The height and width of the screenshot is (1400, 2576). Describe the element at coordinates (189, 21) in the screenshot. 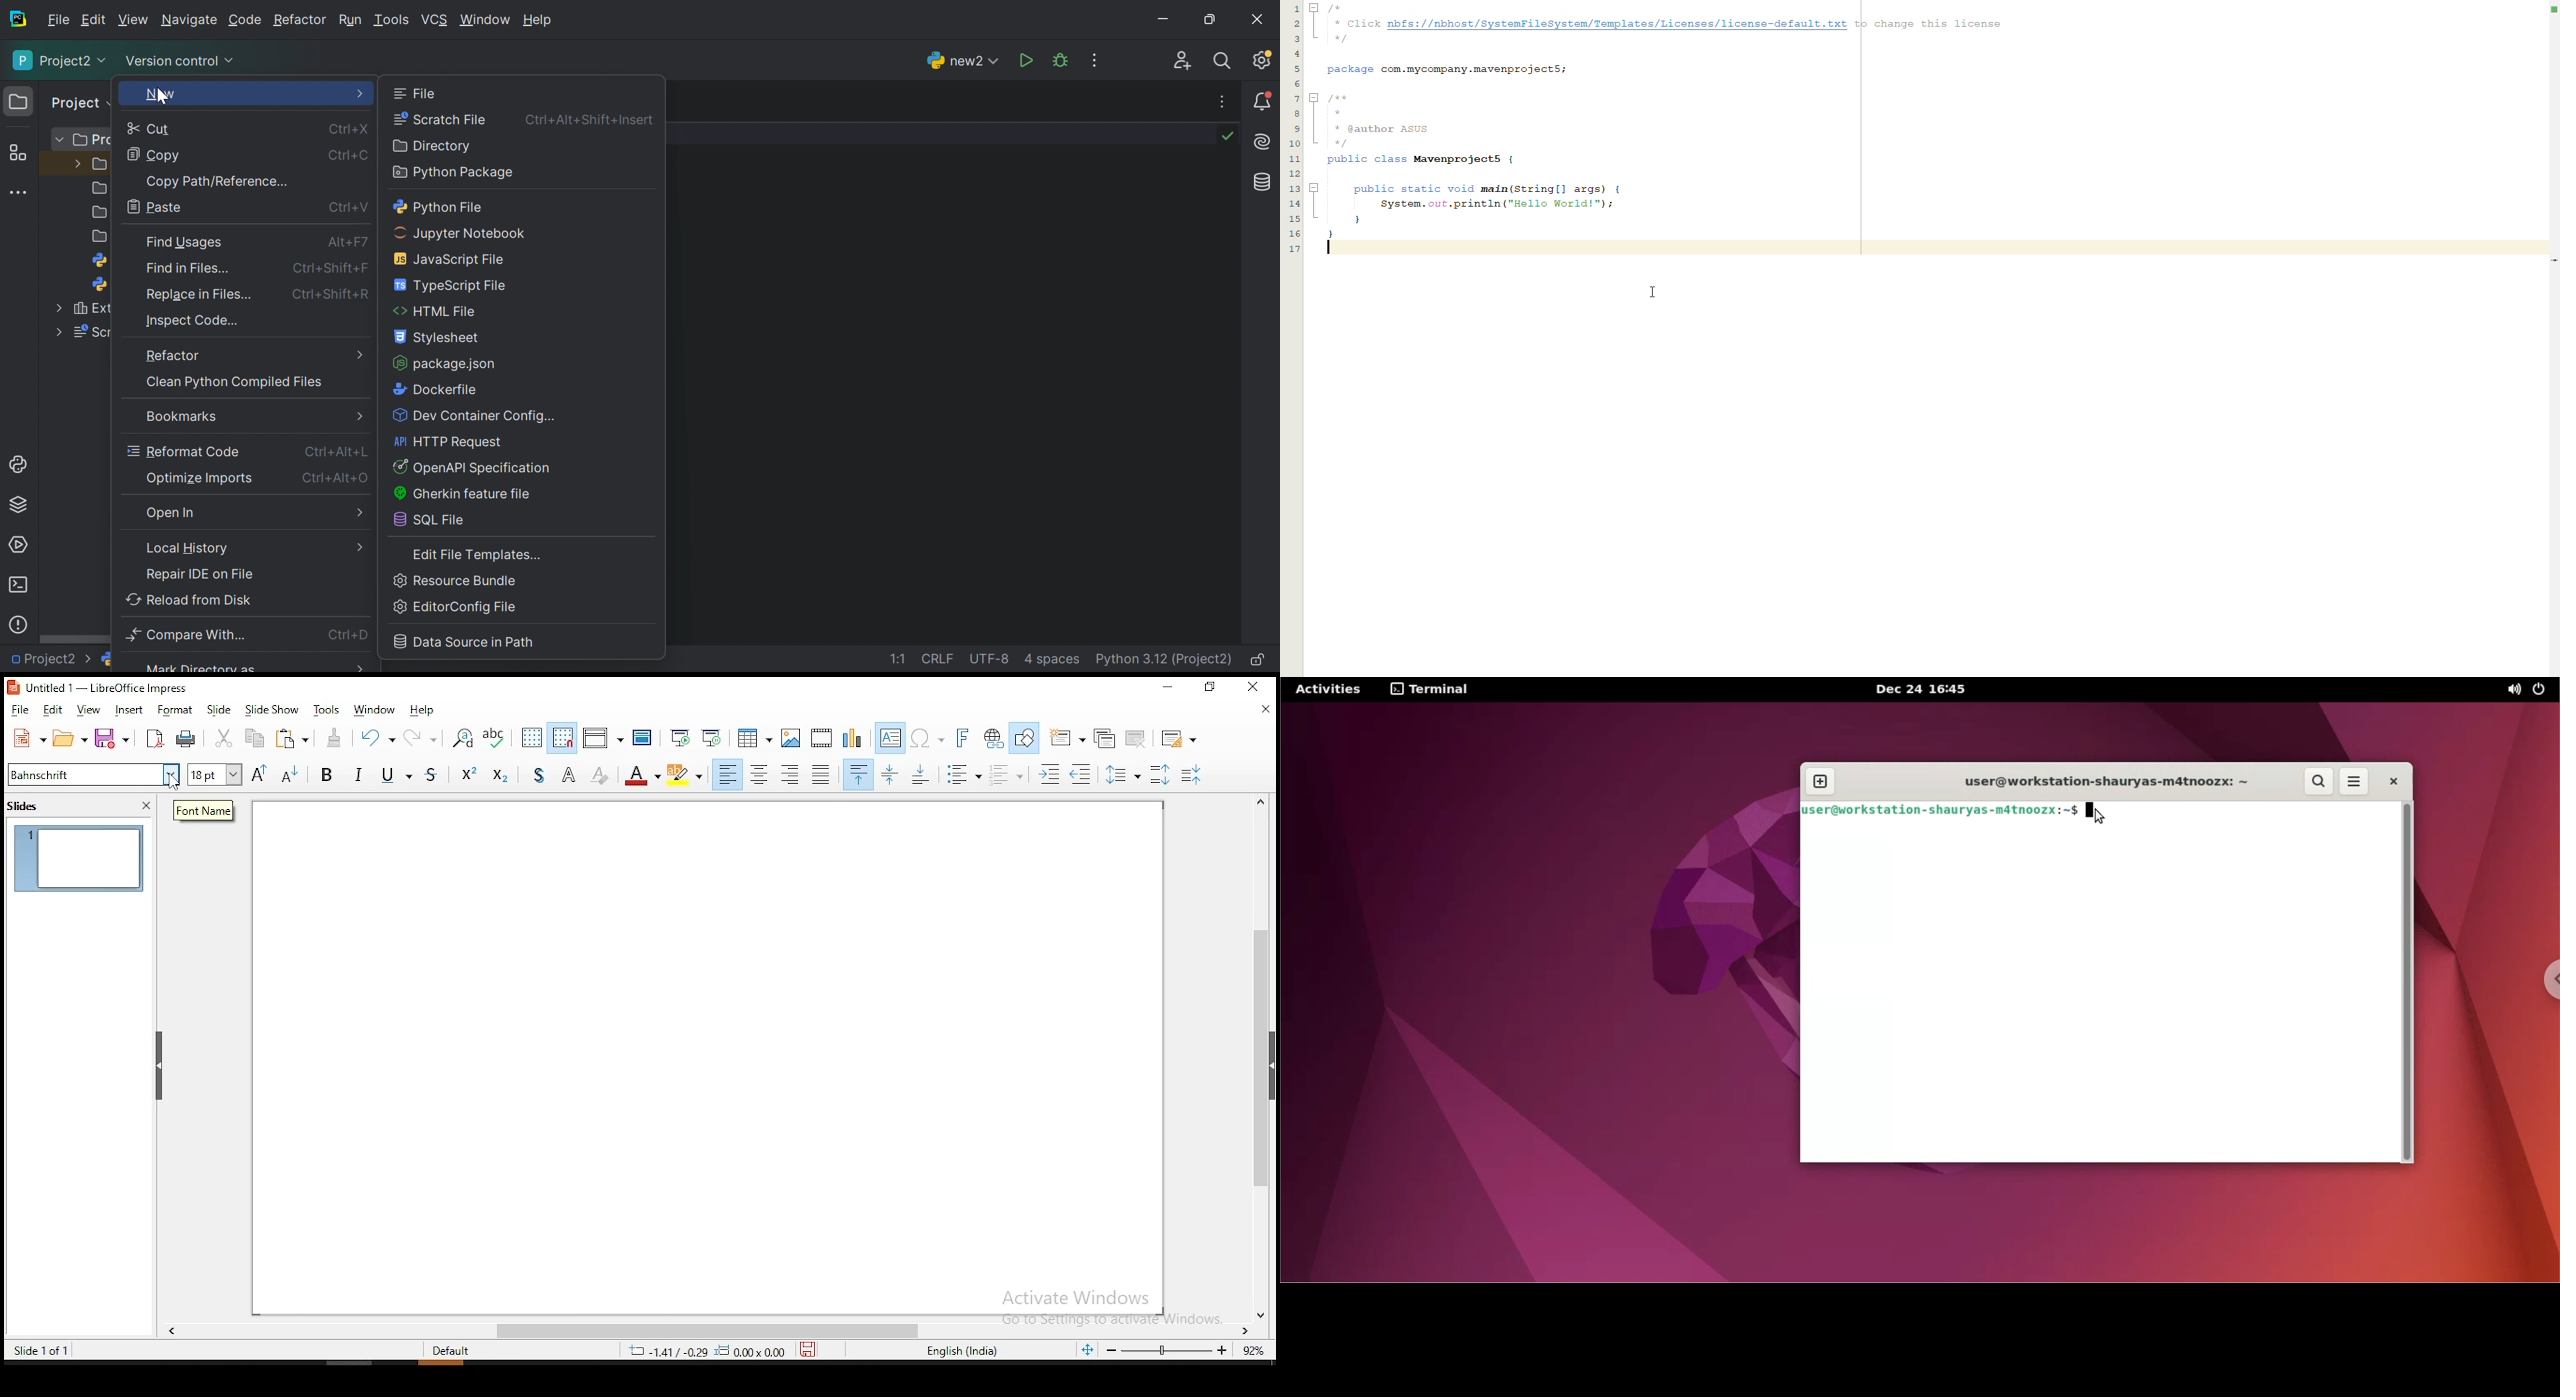

I see `Navigate` at that location.